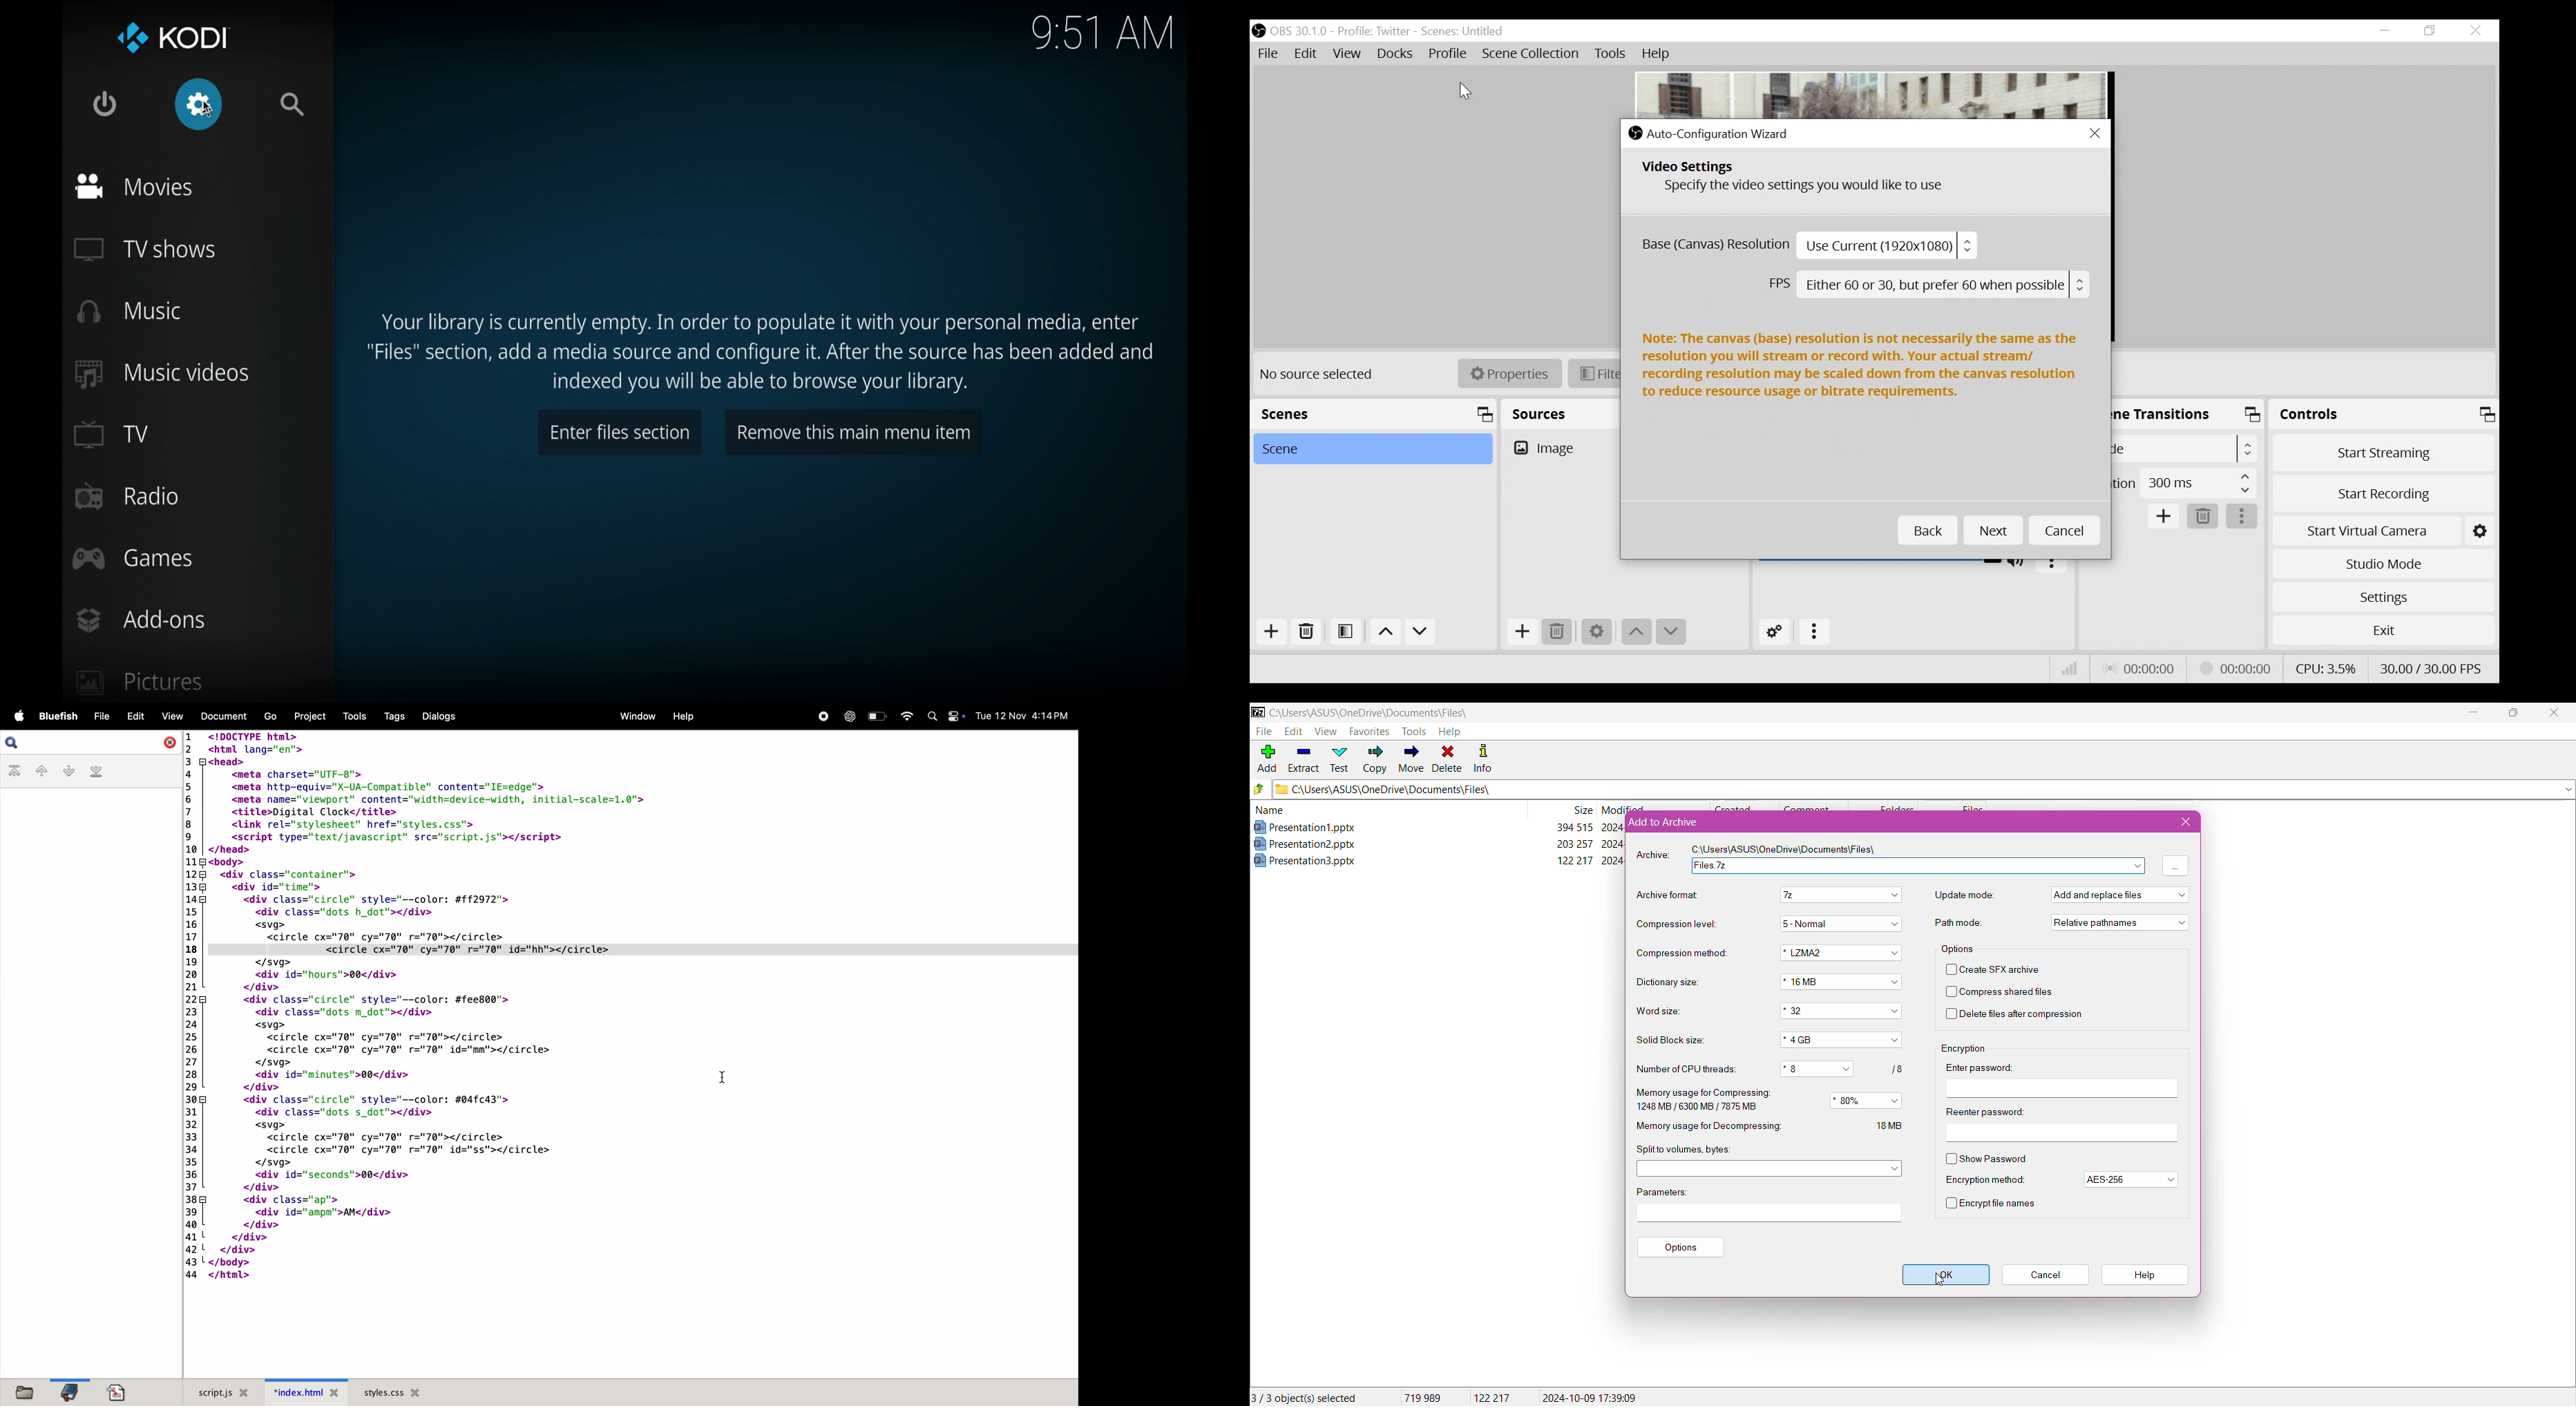 This screenshot has width=2576, height=1428. Describe the element at coordinates (1962, 895) in the screenshot. I see `Update mode` at that location.